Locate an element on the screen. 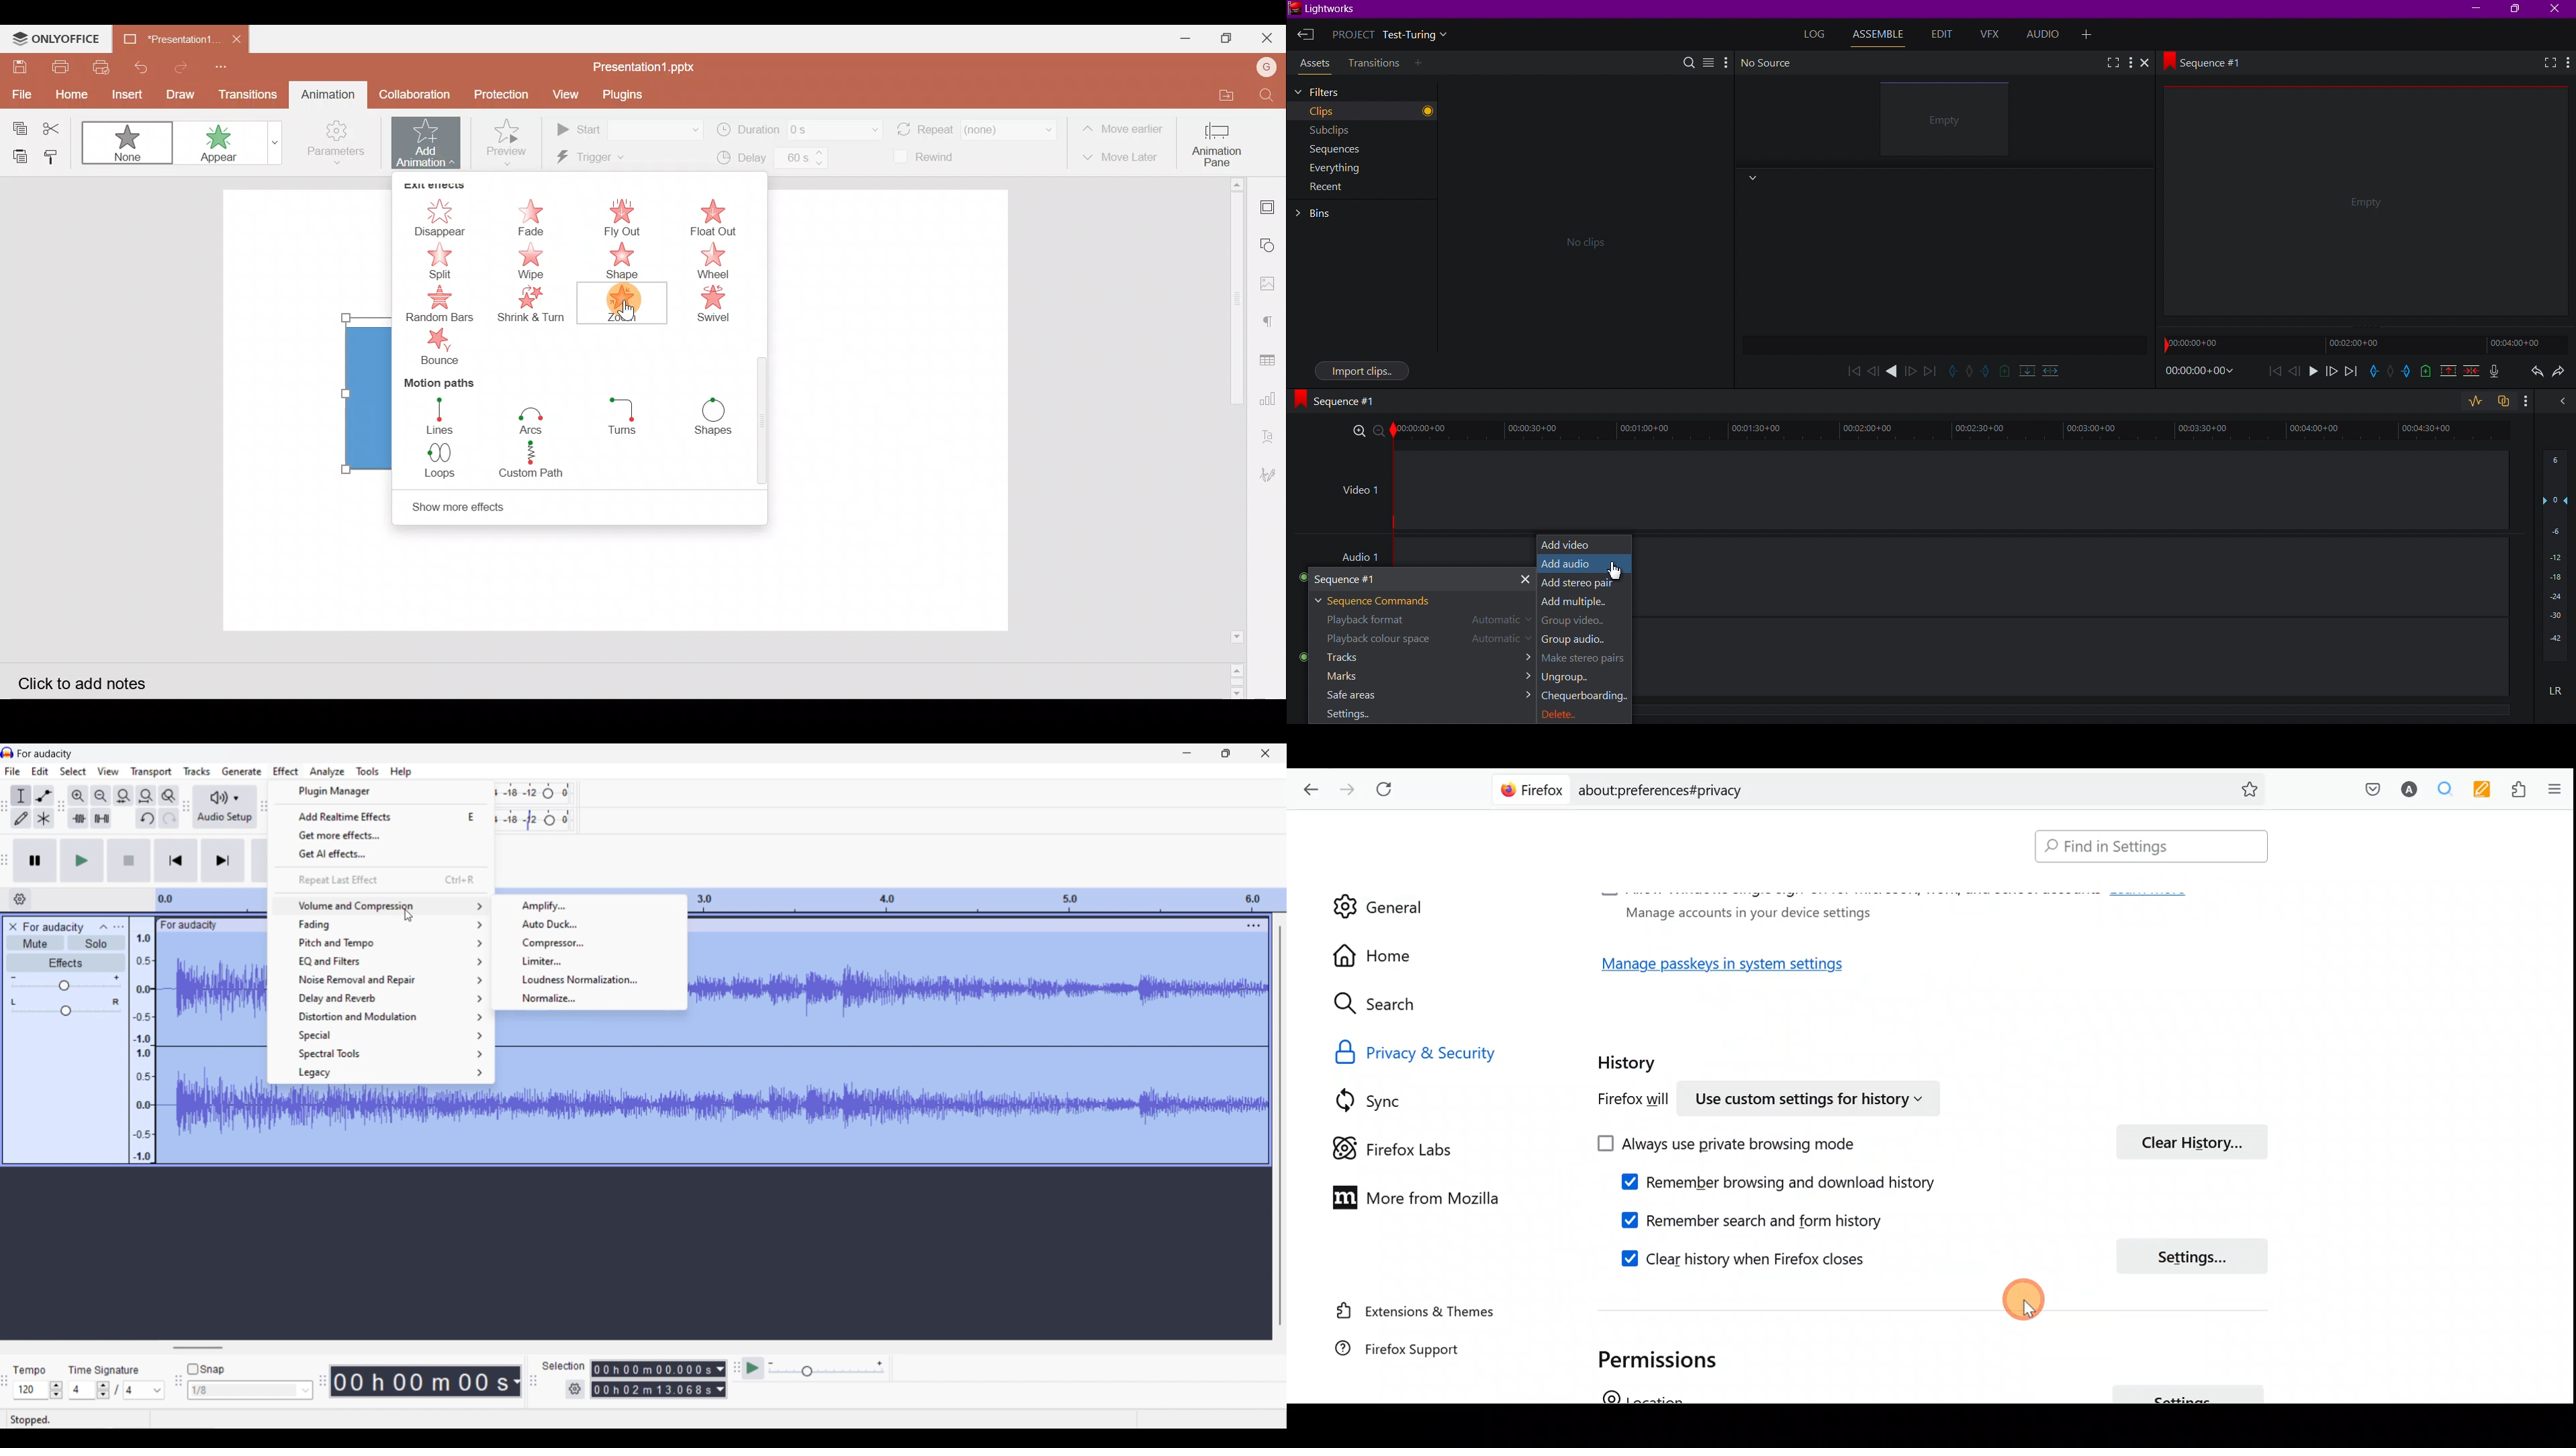 Image resolution: width=2576 pixels, height=1456 pixels. Text Art settings is located at coordinates (1272, 431).